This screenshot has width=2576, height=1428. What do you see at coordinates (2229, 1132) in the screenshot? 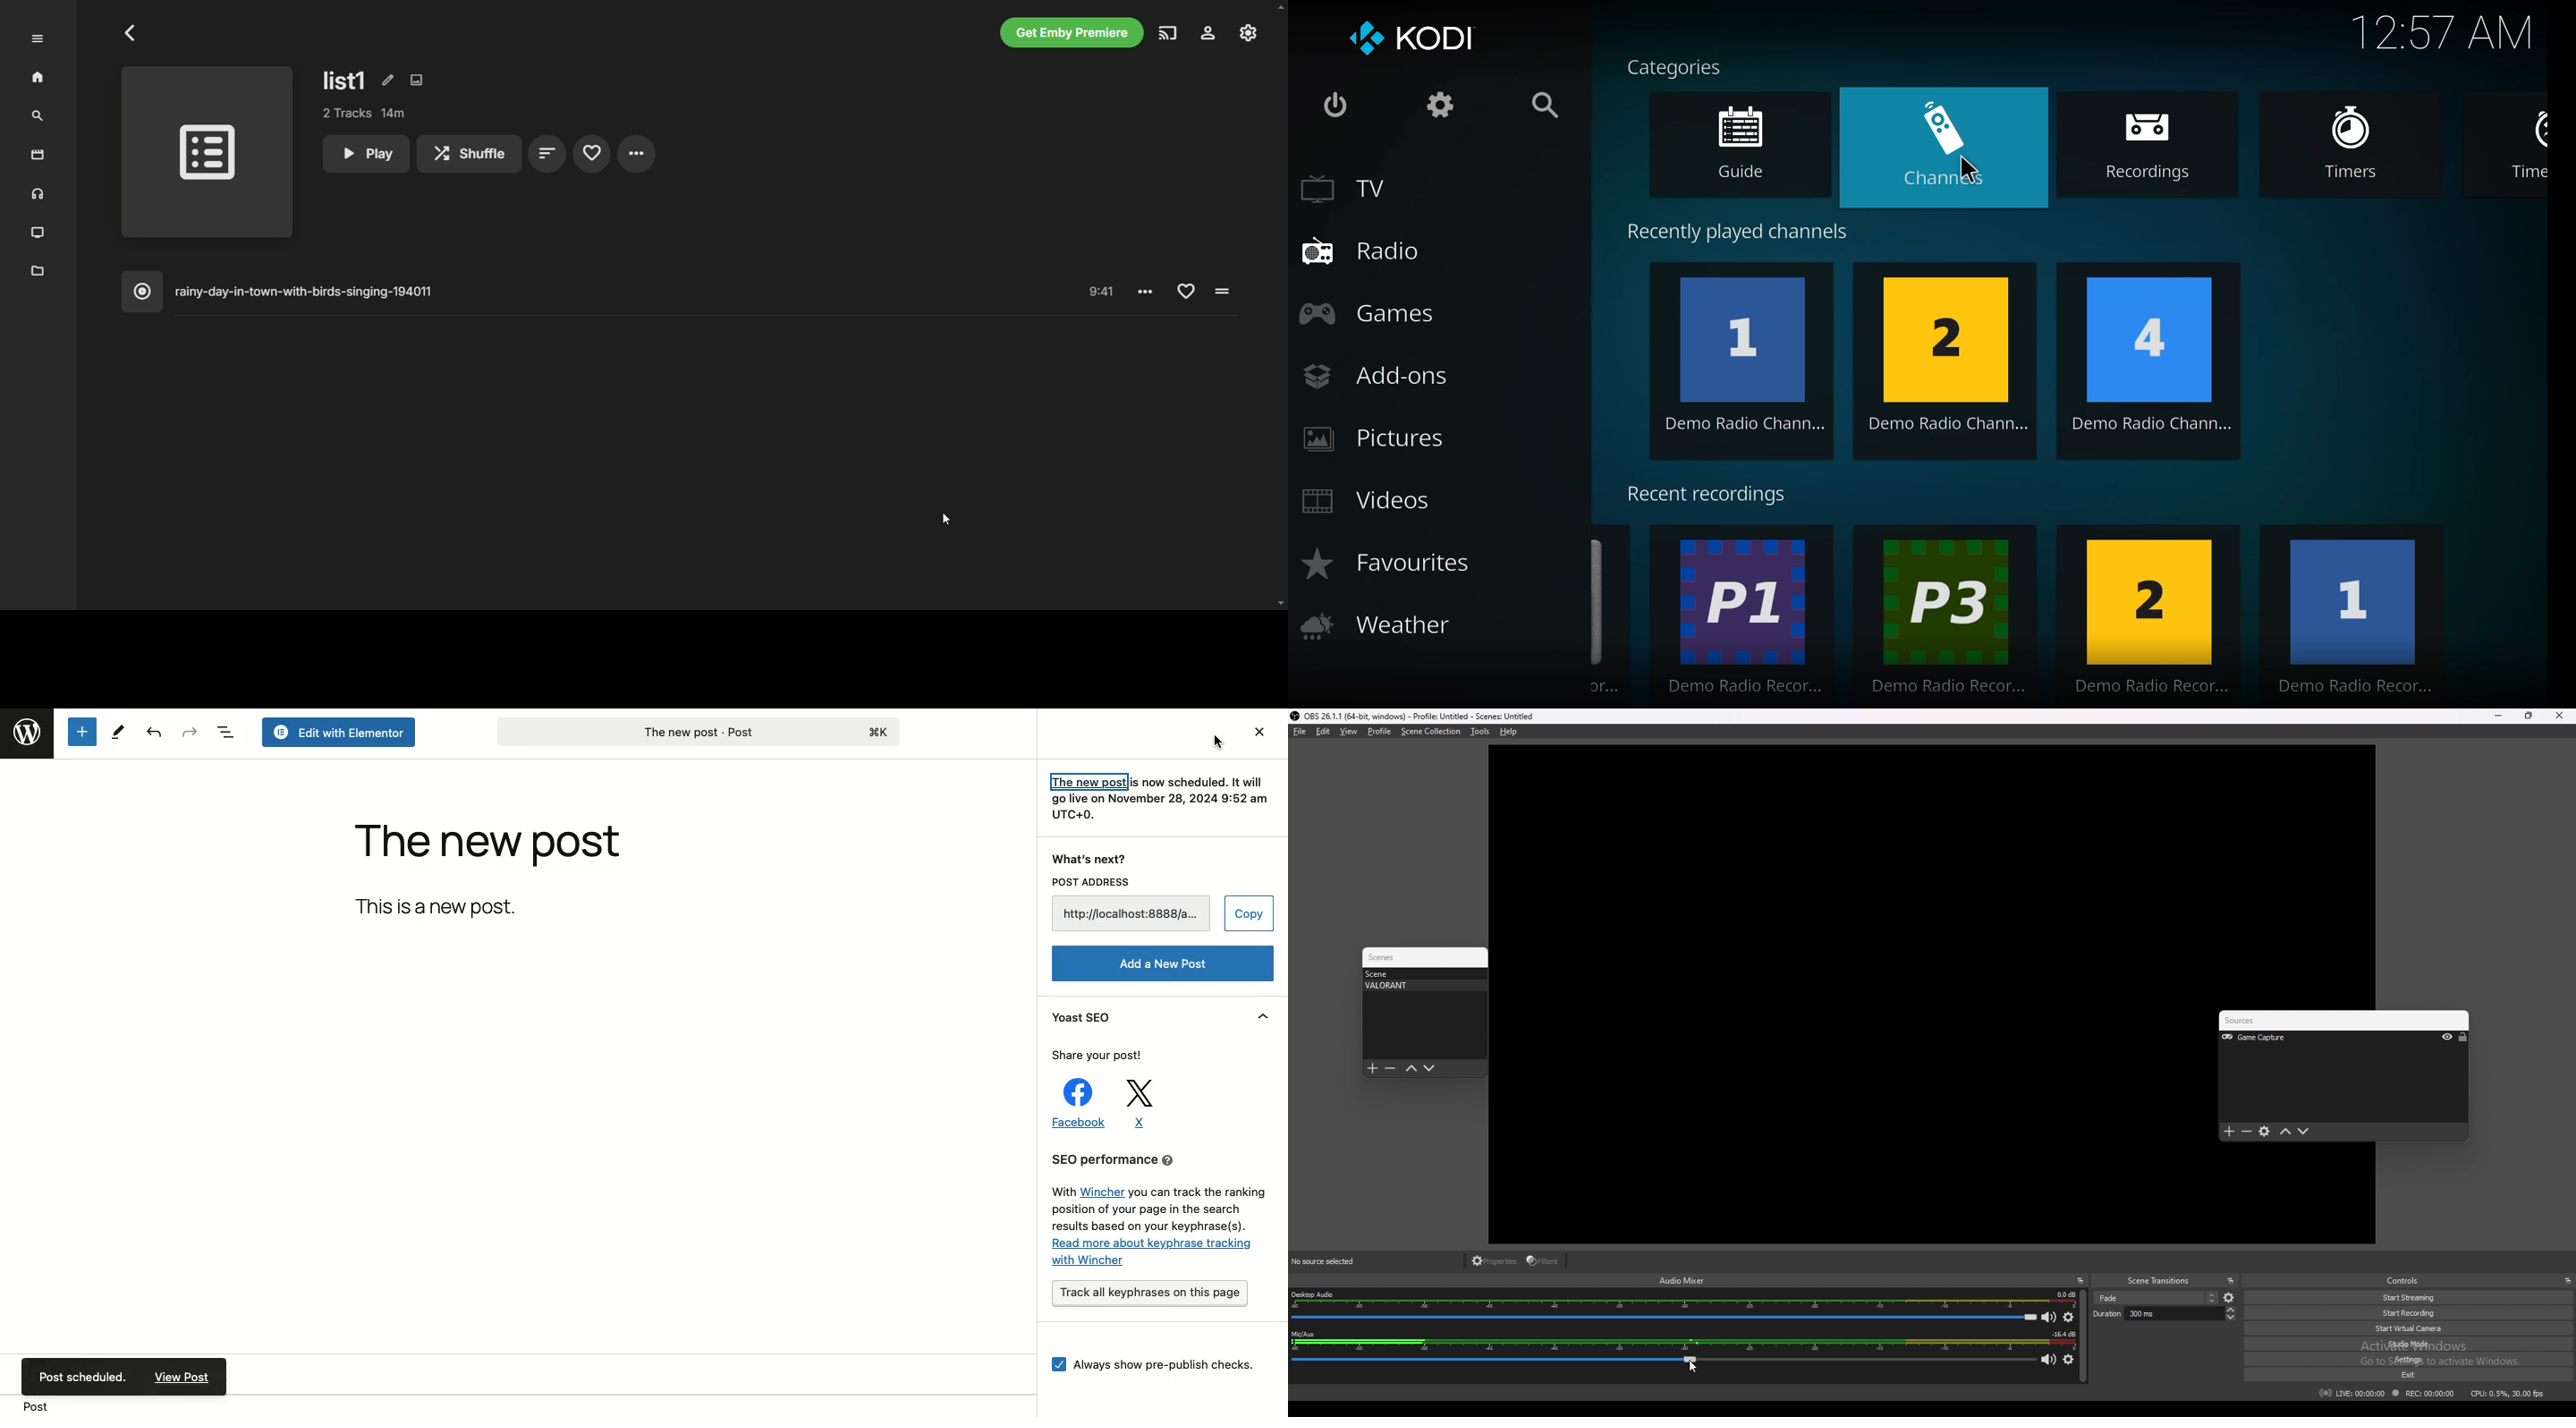
I see `add` at bounding box center [2229, 1132].